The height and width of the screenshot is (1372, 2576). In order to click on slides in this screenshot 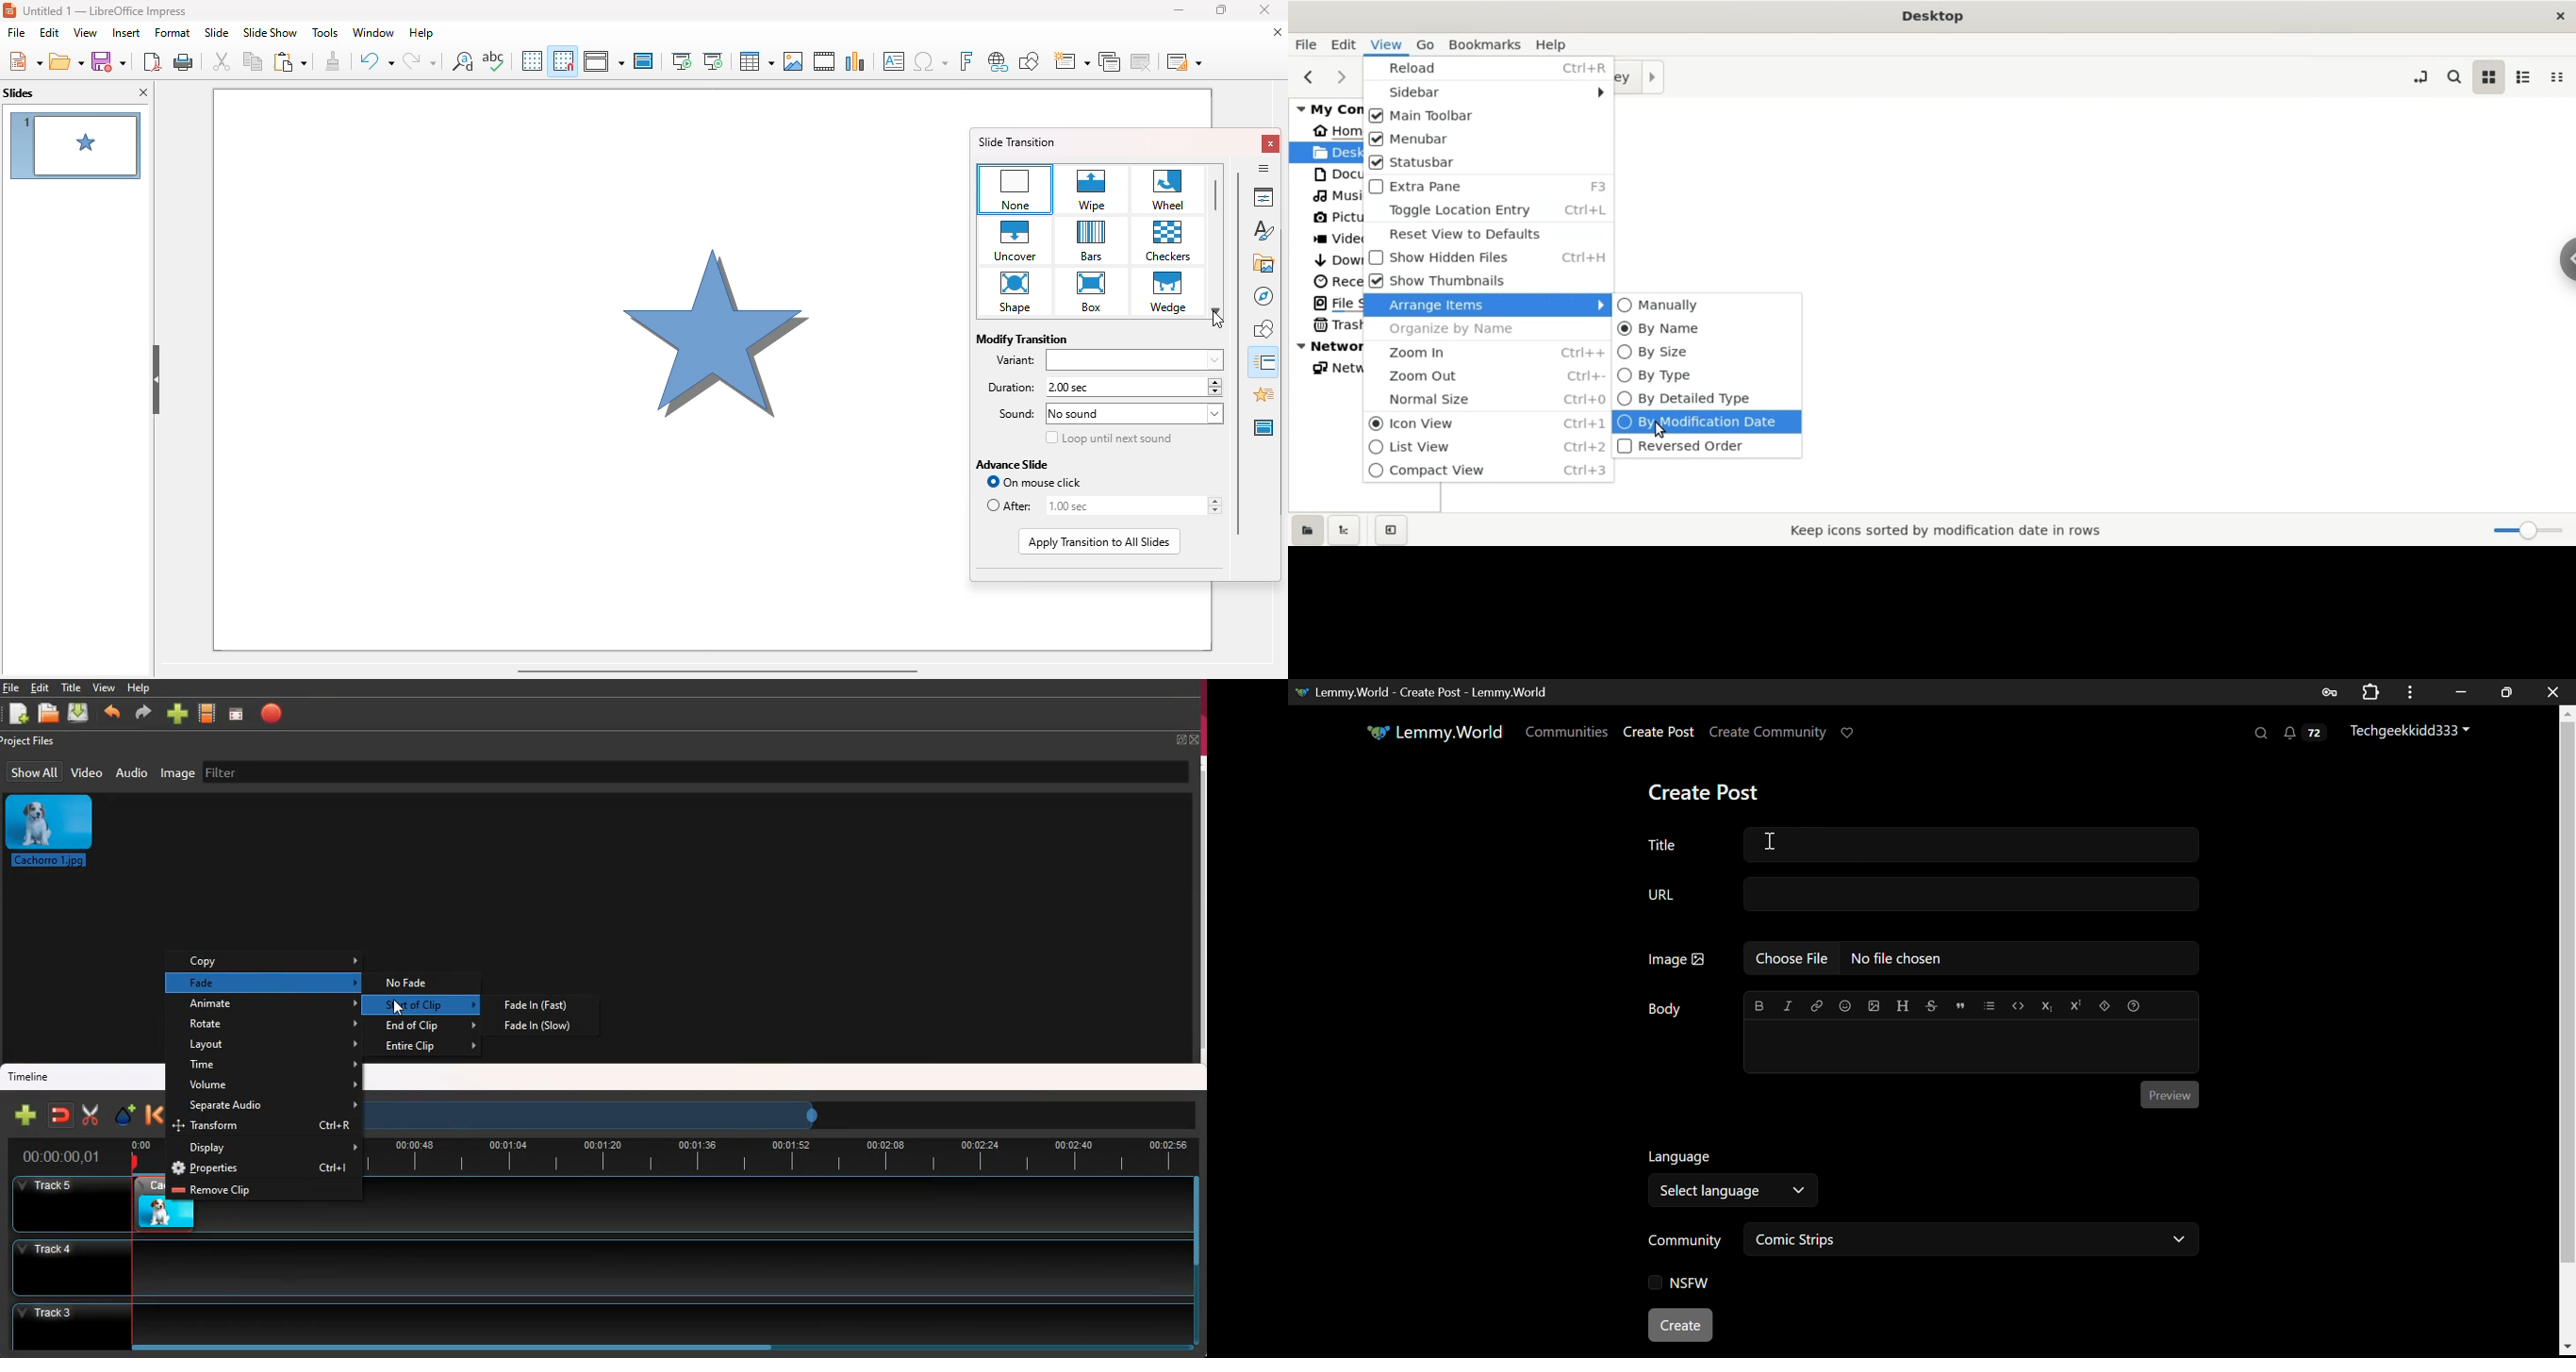, I will do `click(19, 92)`.